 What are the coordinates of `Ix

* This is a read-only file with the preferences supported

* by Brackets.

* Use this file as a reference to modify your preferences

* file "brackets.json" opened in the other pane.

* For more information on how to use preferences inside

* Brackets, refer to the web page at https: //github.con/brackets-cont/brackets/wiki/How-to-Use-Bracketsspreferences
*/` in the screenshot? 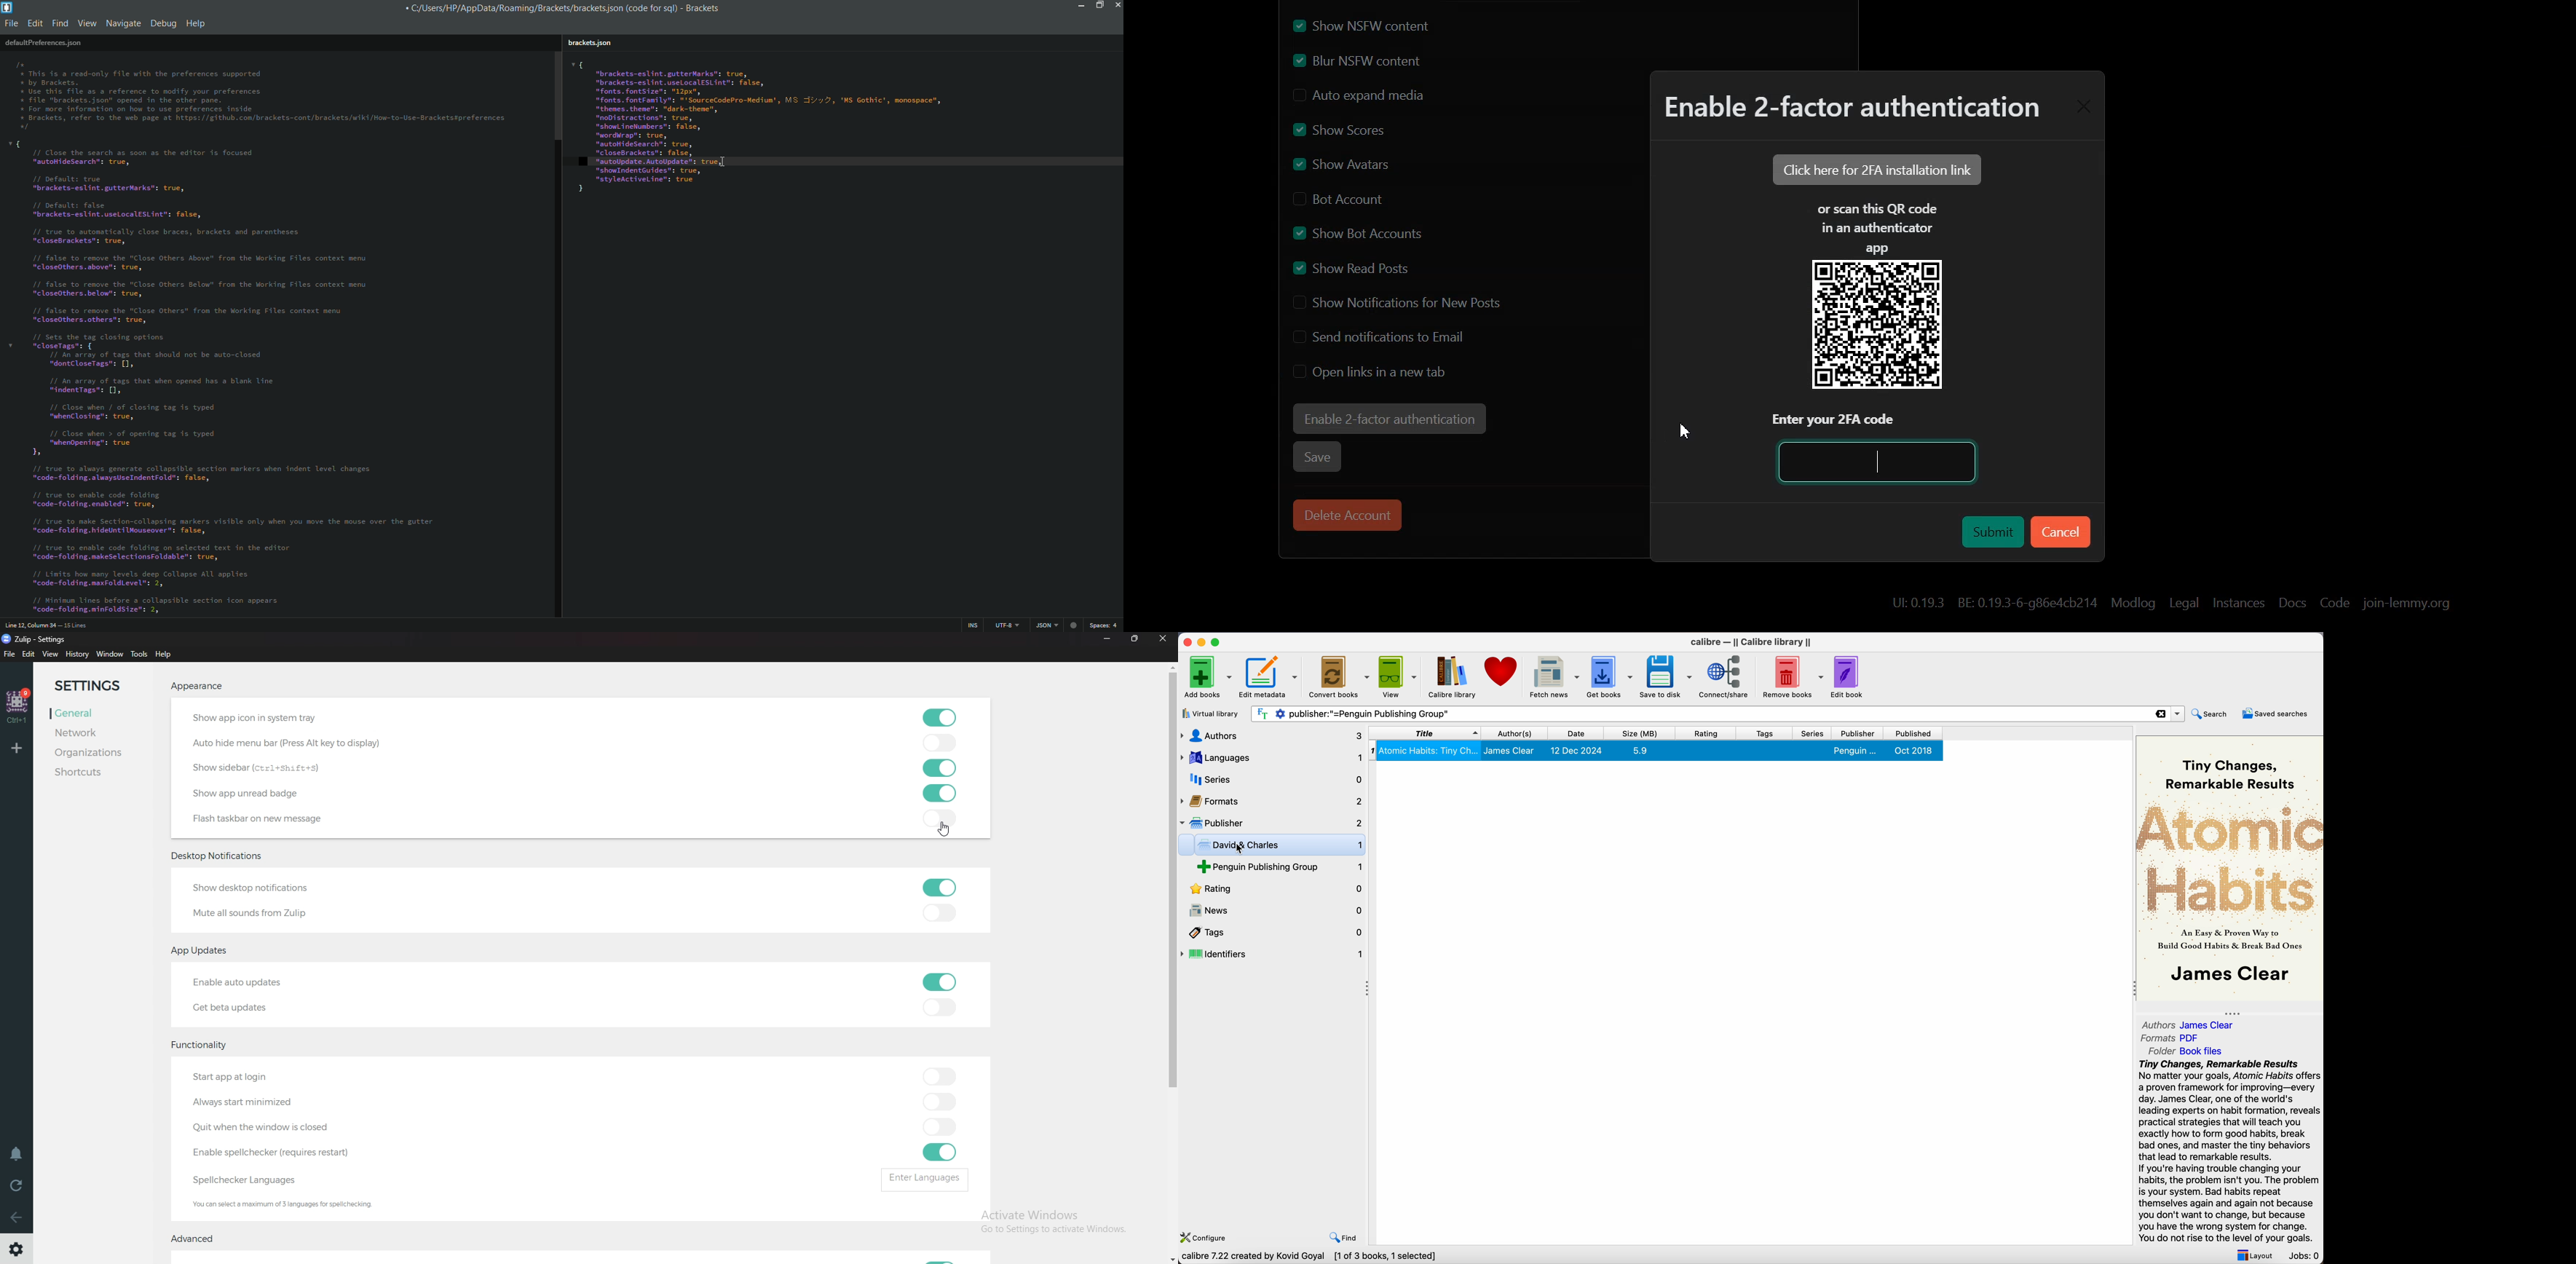 It's located at (262, 94).